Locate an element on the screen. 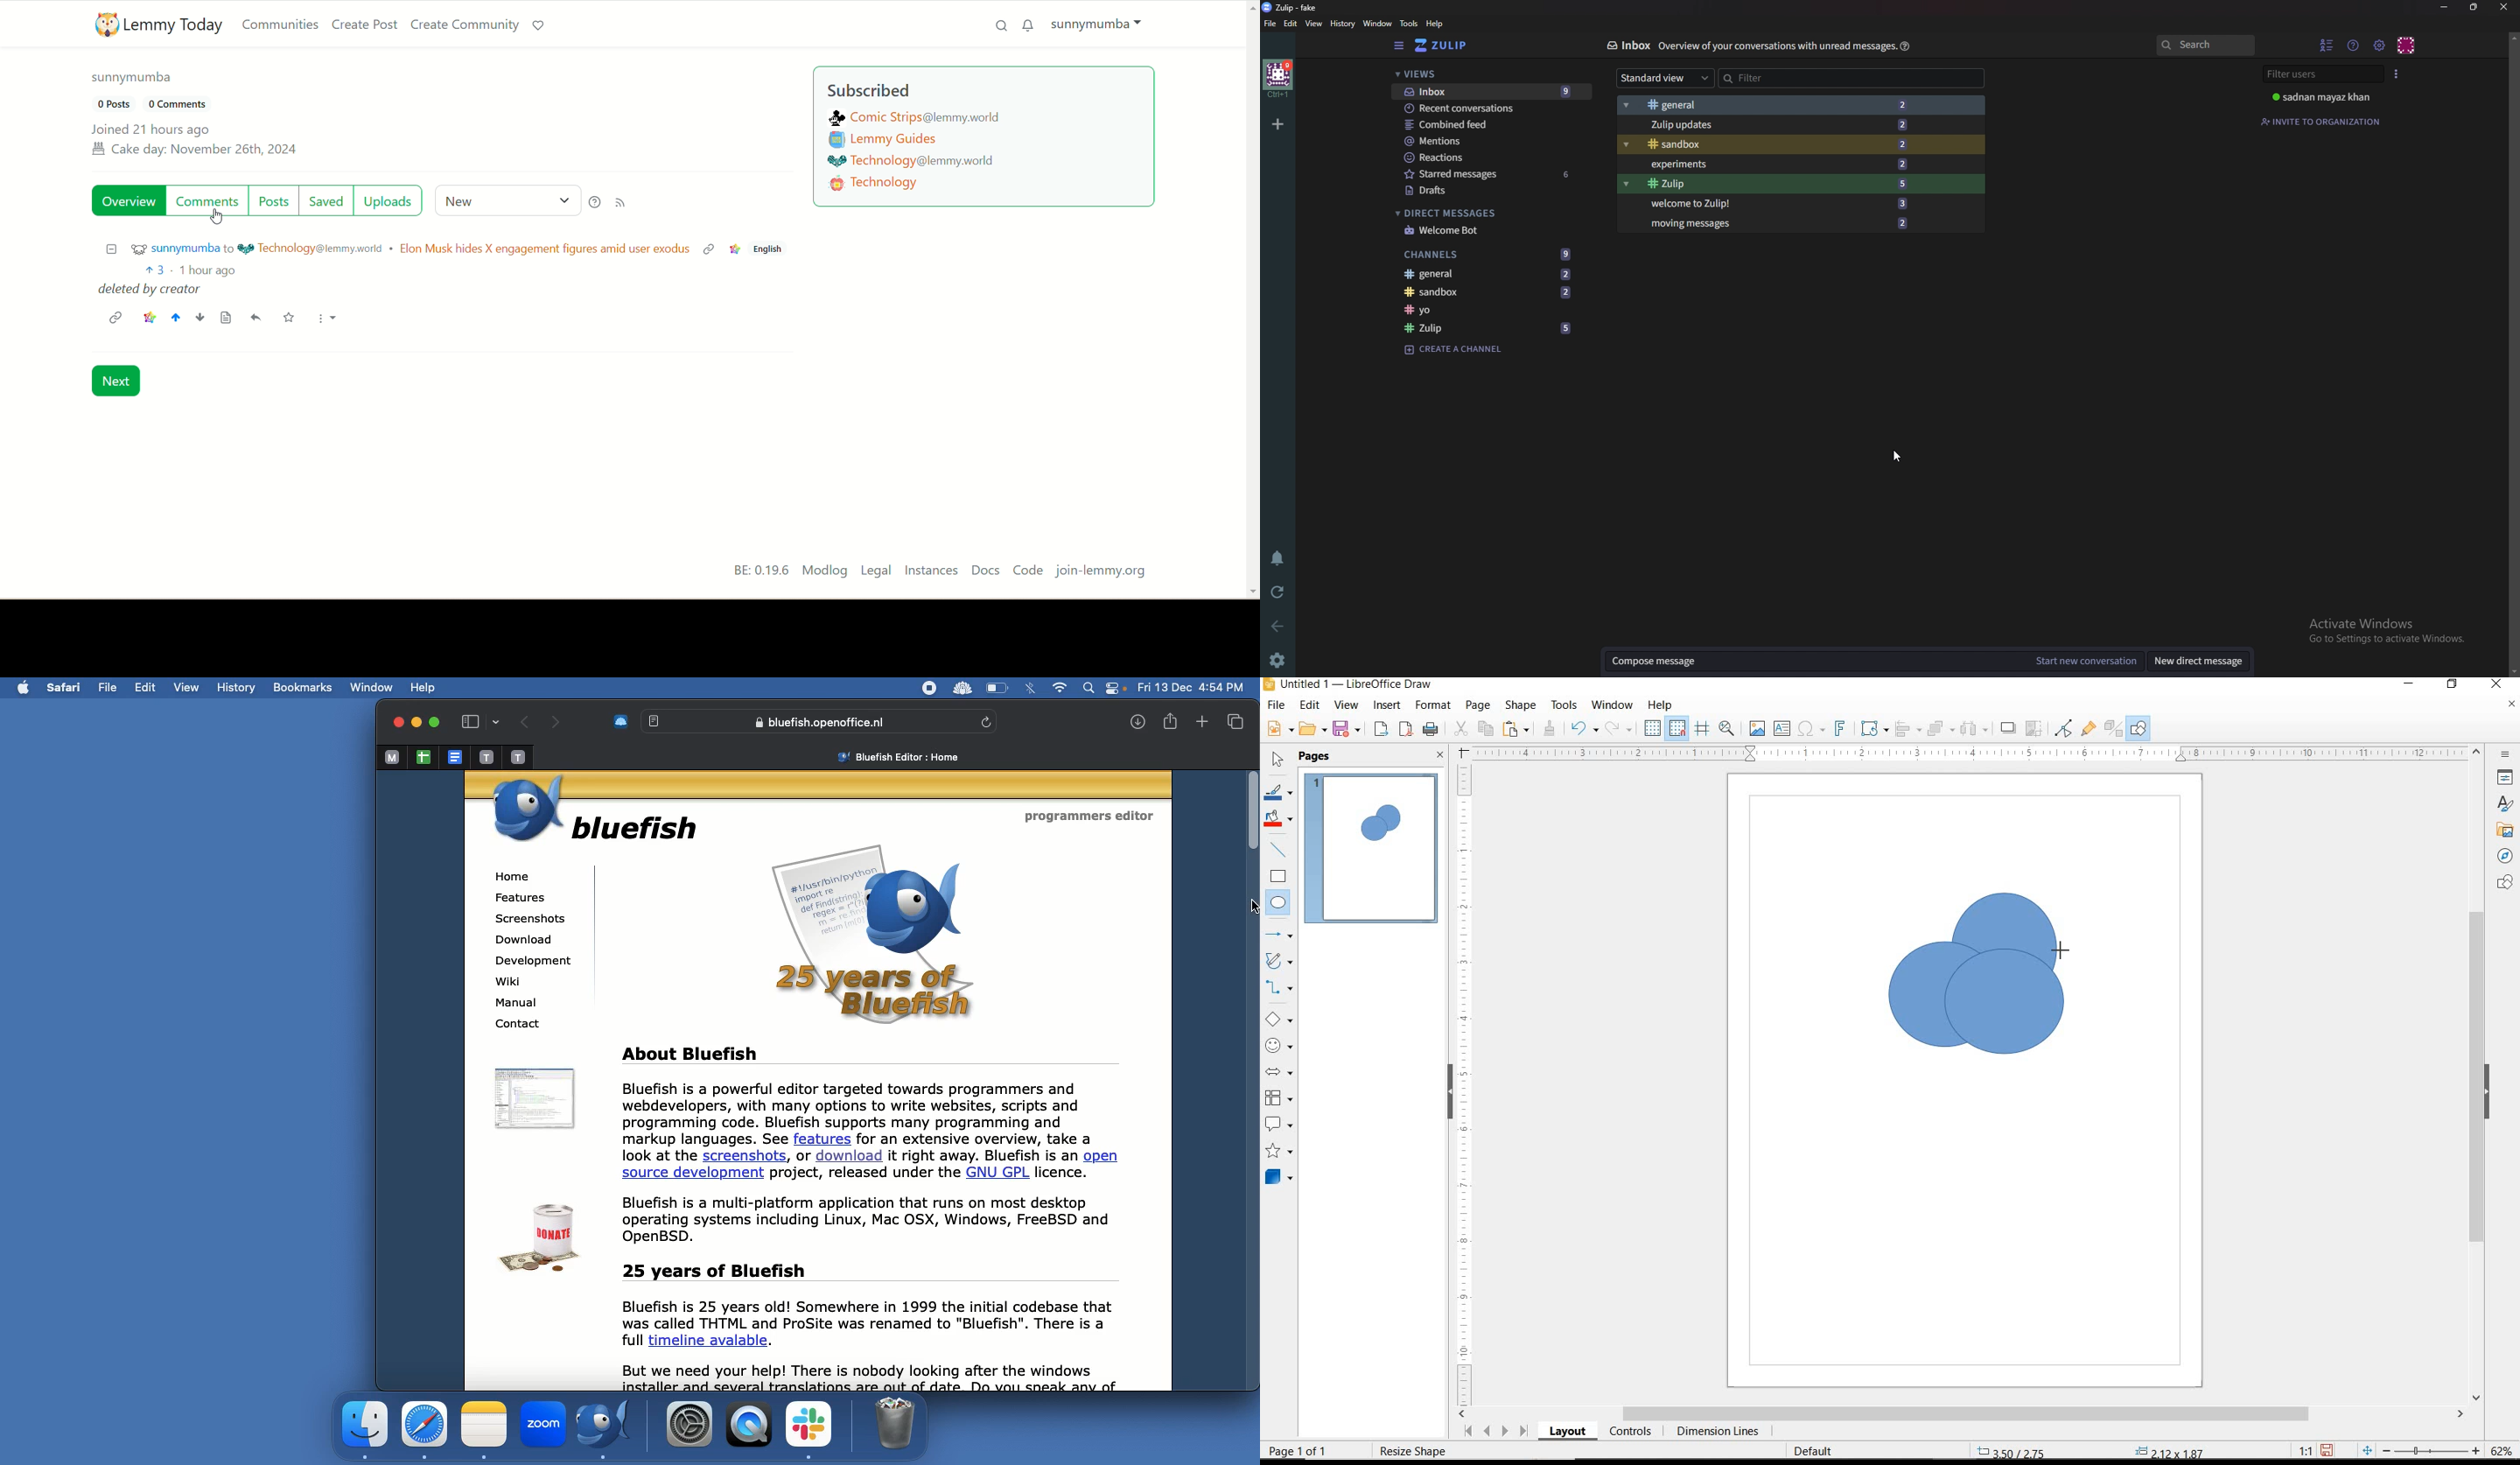 The width and height of the screenshot is (2520, 1484). Donate icon is located at coordinates (536, 1237).